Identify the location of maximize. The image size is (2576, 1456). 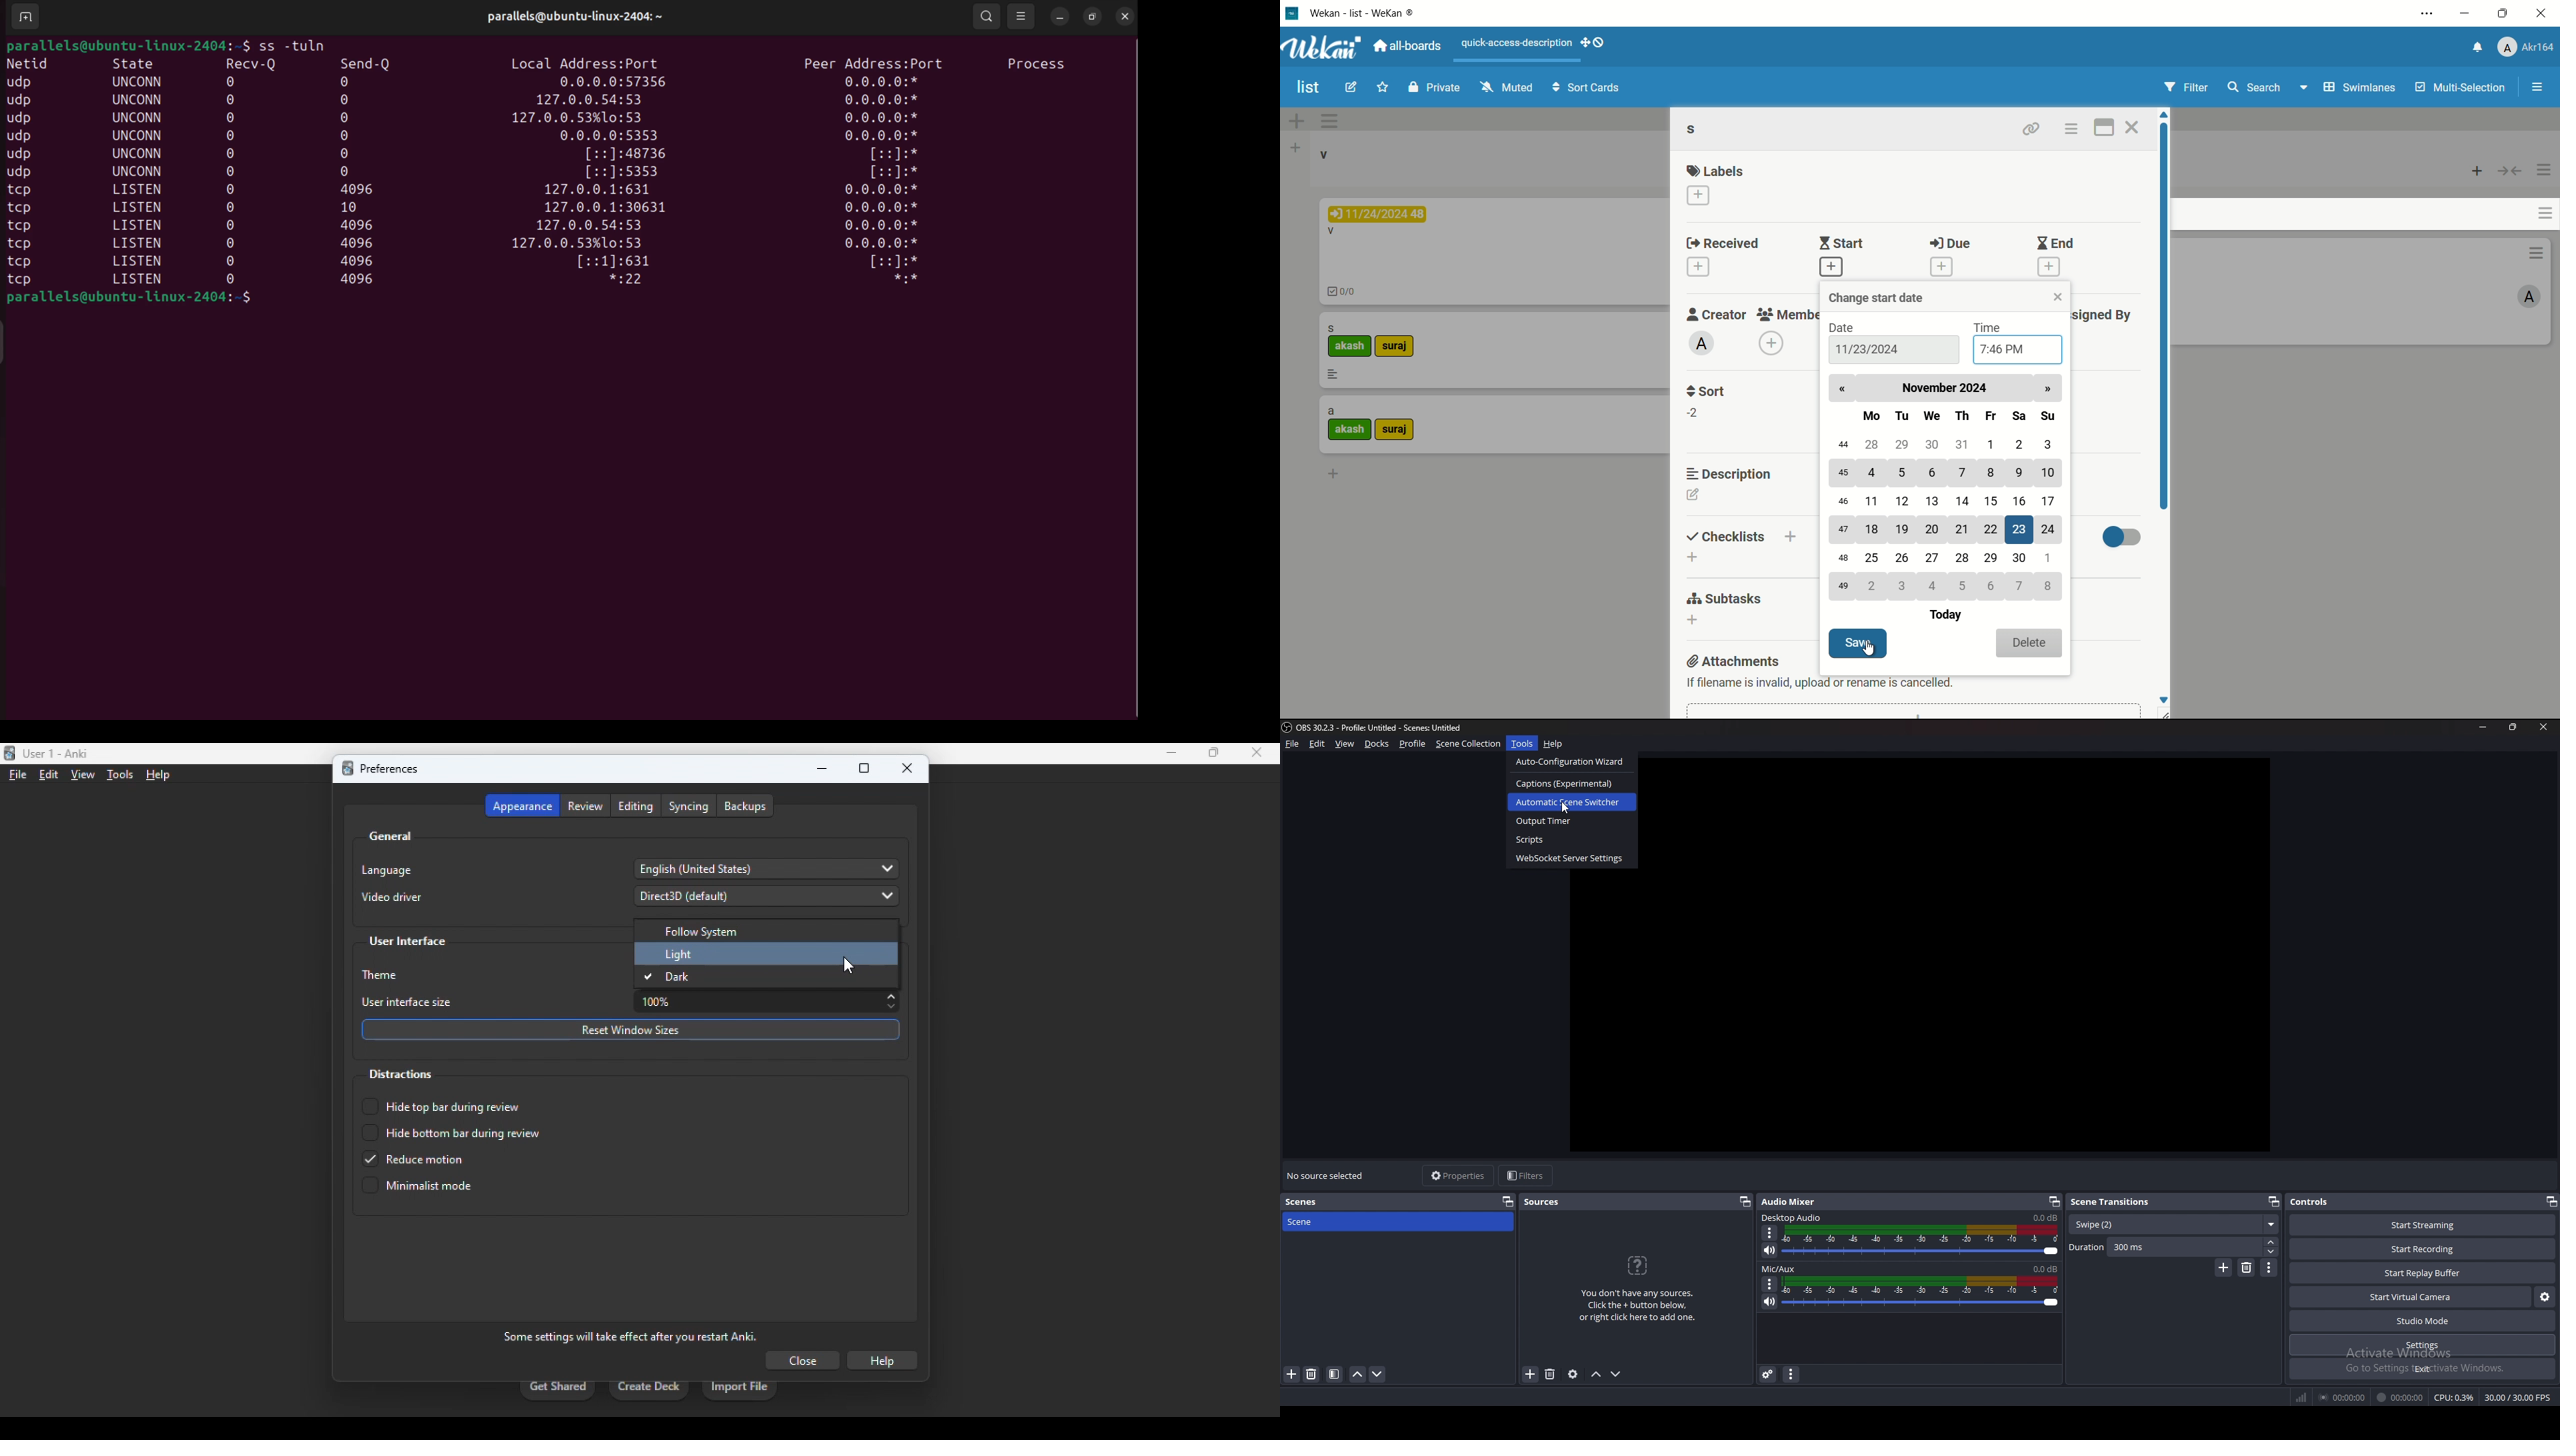
(1214, 752).